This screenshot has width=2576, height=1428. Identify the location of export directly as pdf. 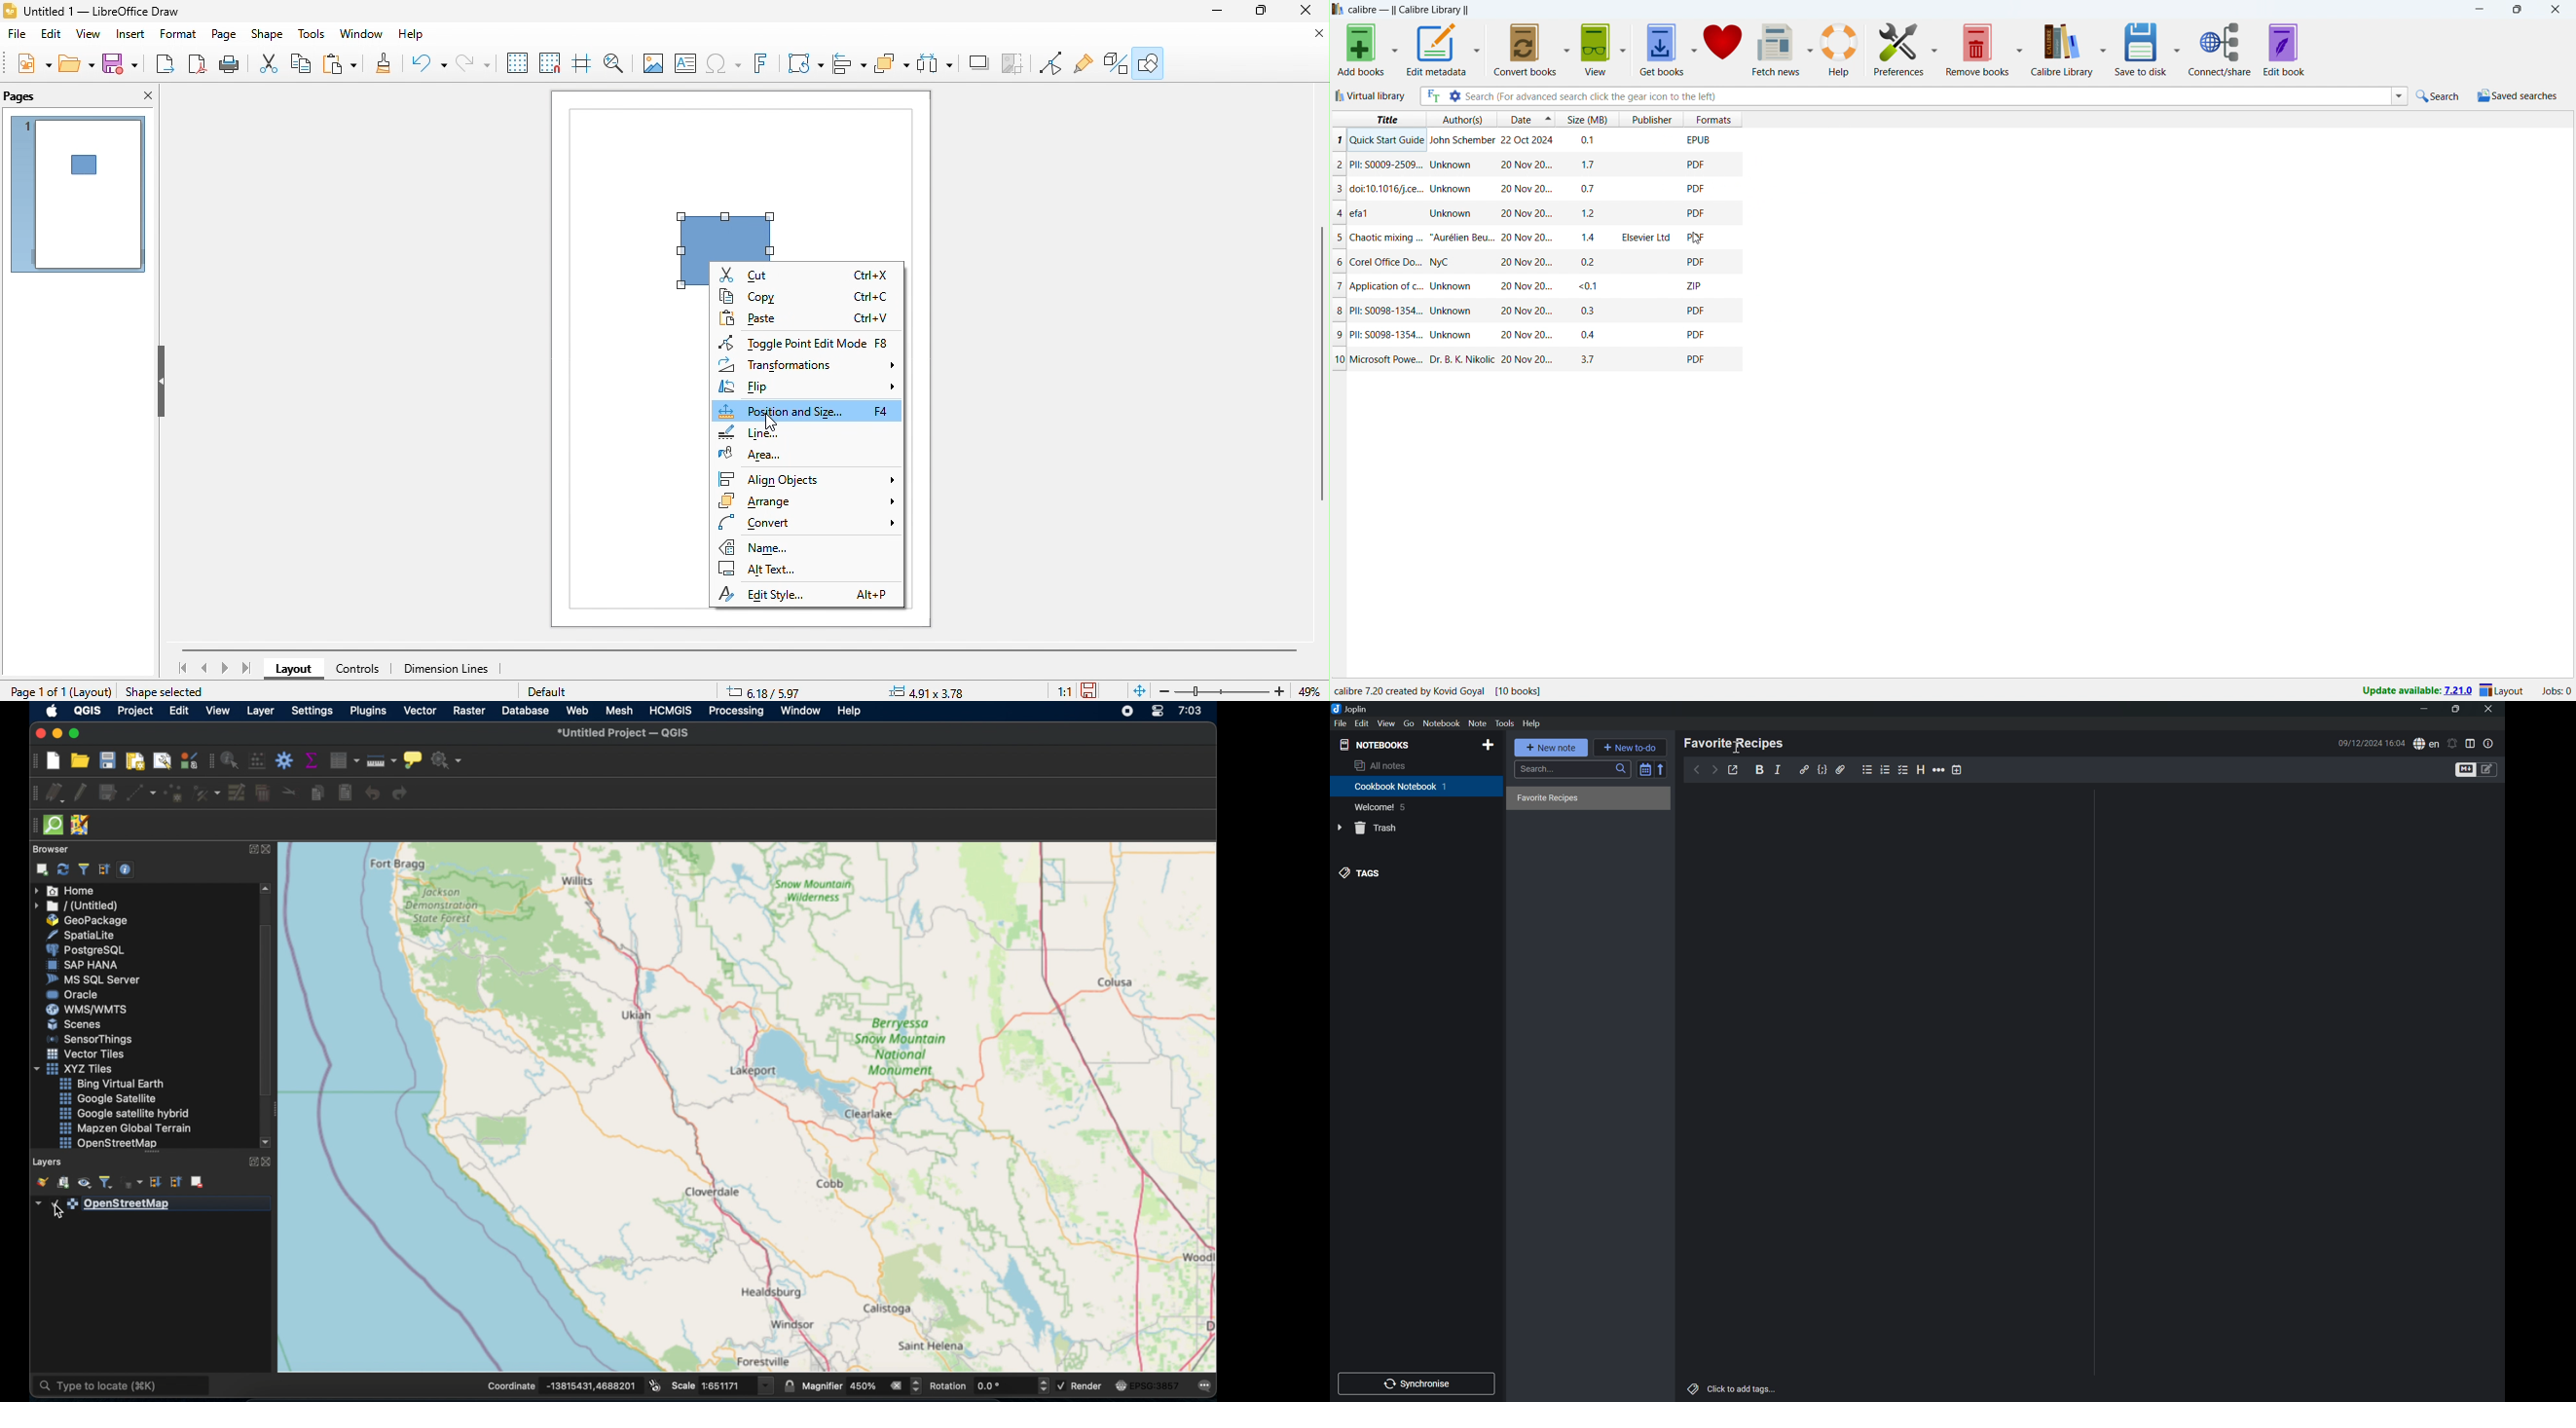
(194, 64).